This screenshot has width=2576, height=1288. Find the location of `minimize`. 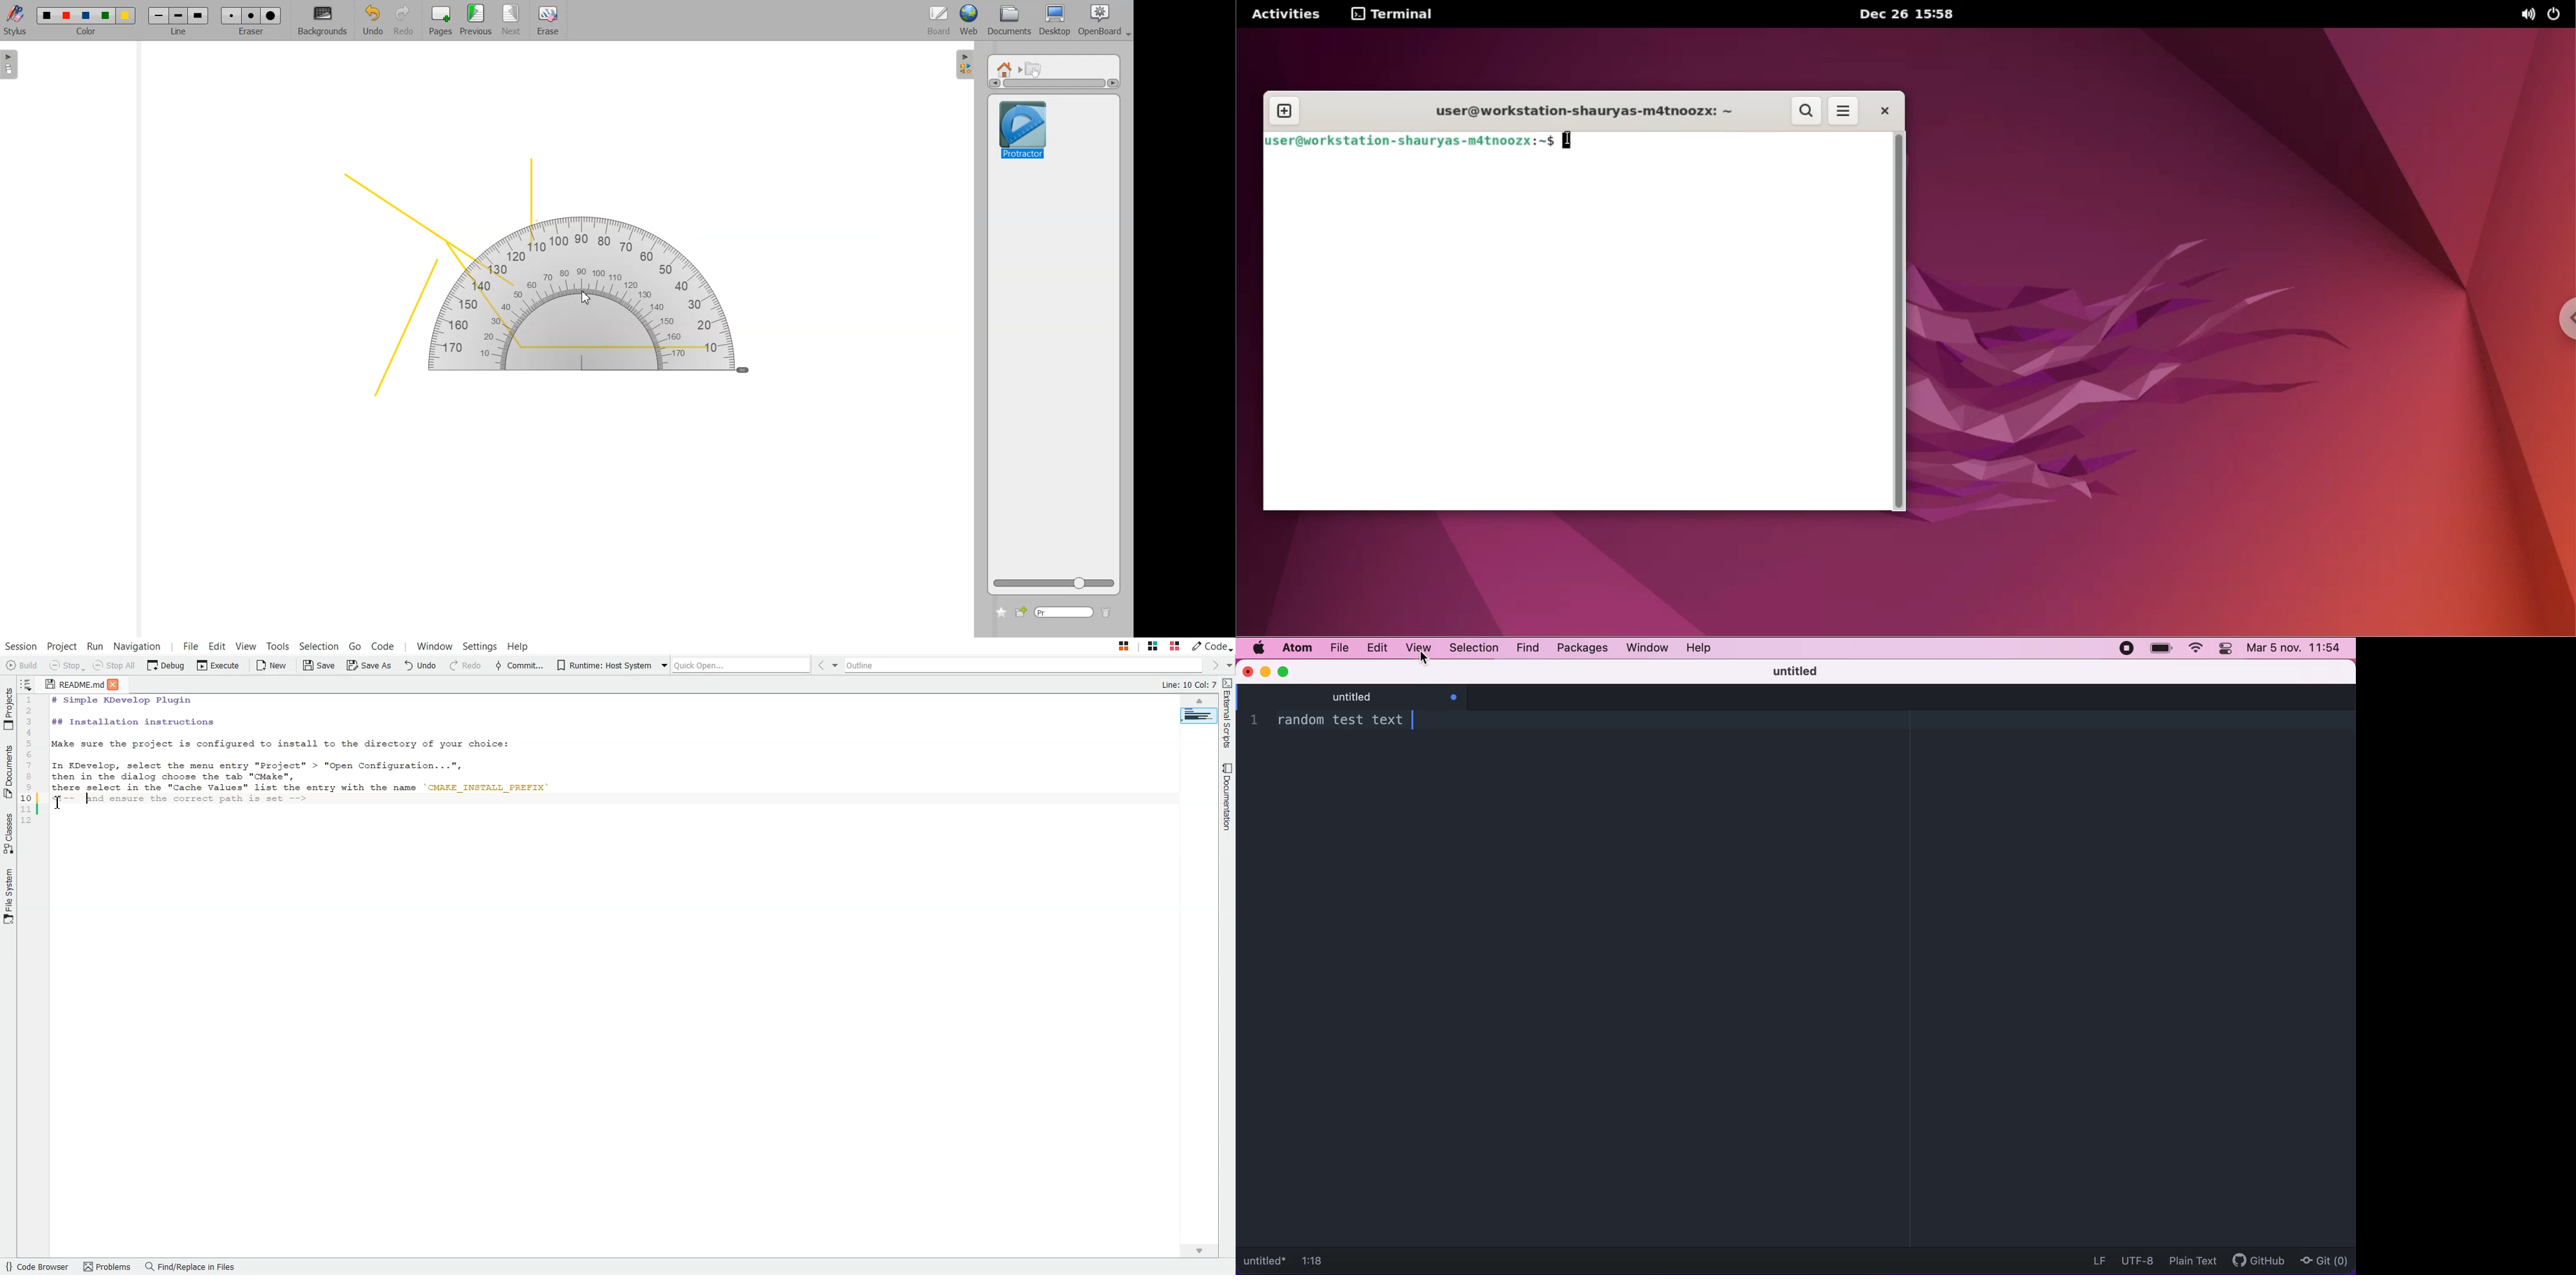

minimize is located at coordinates (1264, 671).